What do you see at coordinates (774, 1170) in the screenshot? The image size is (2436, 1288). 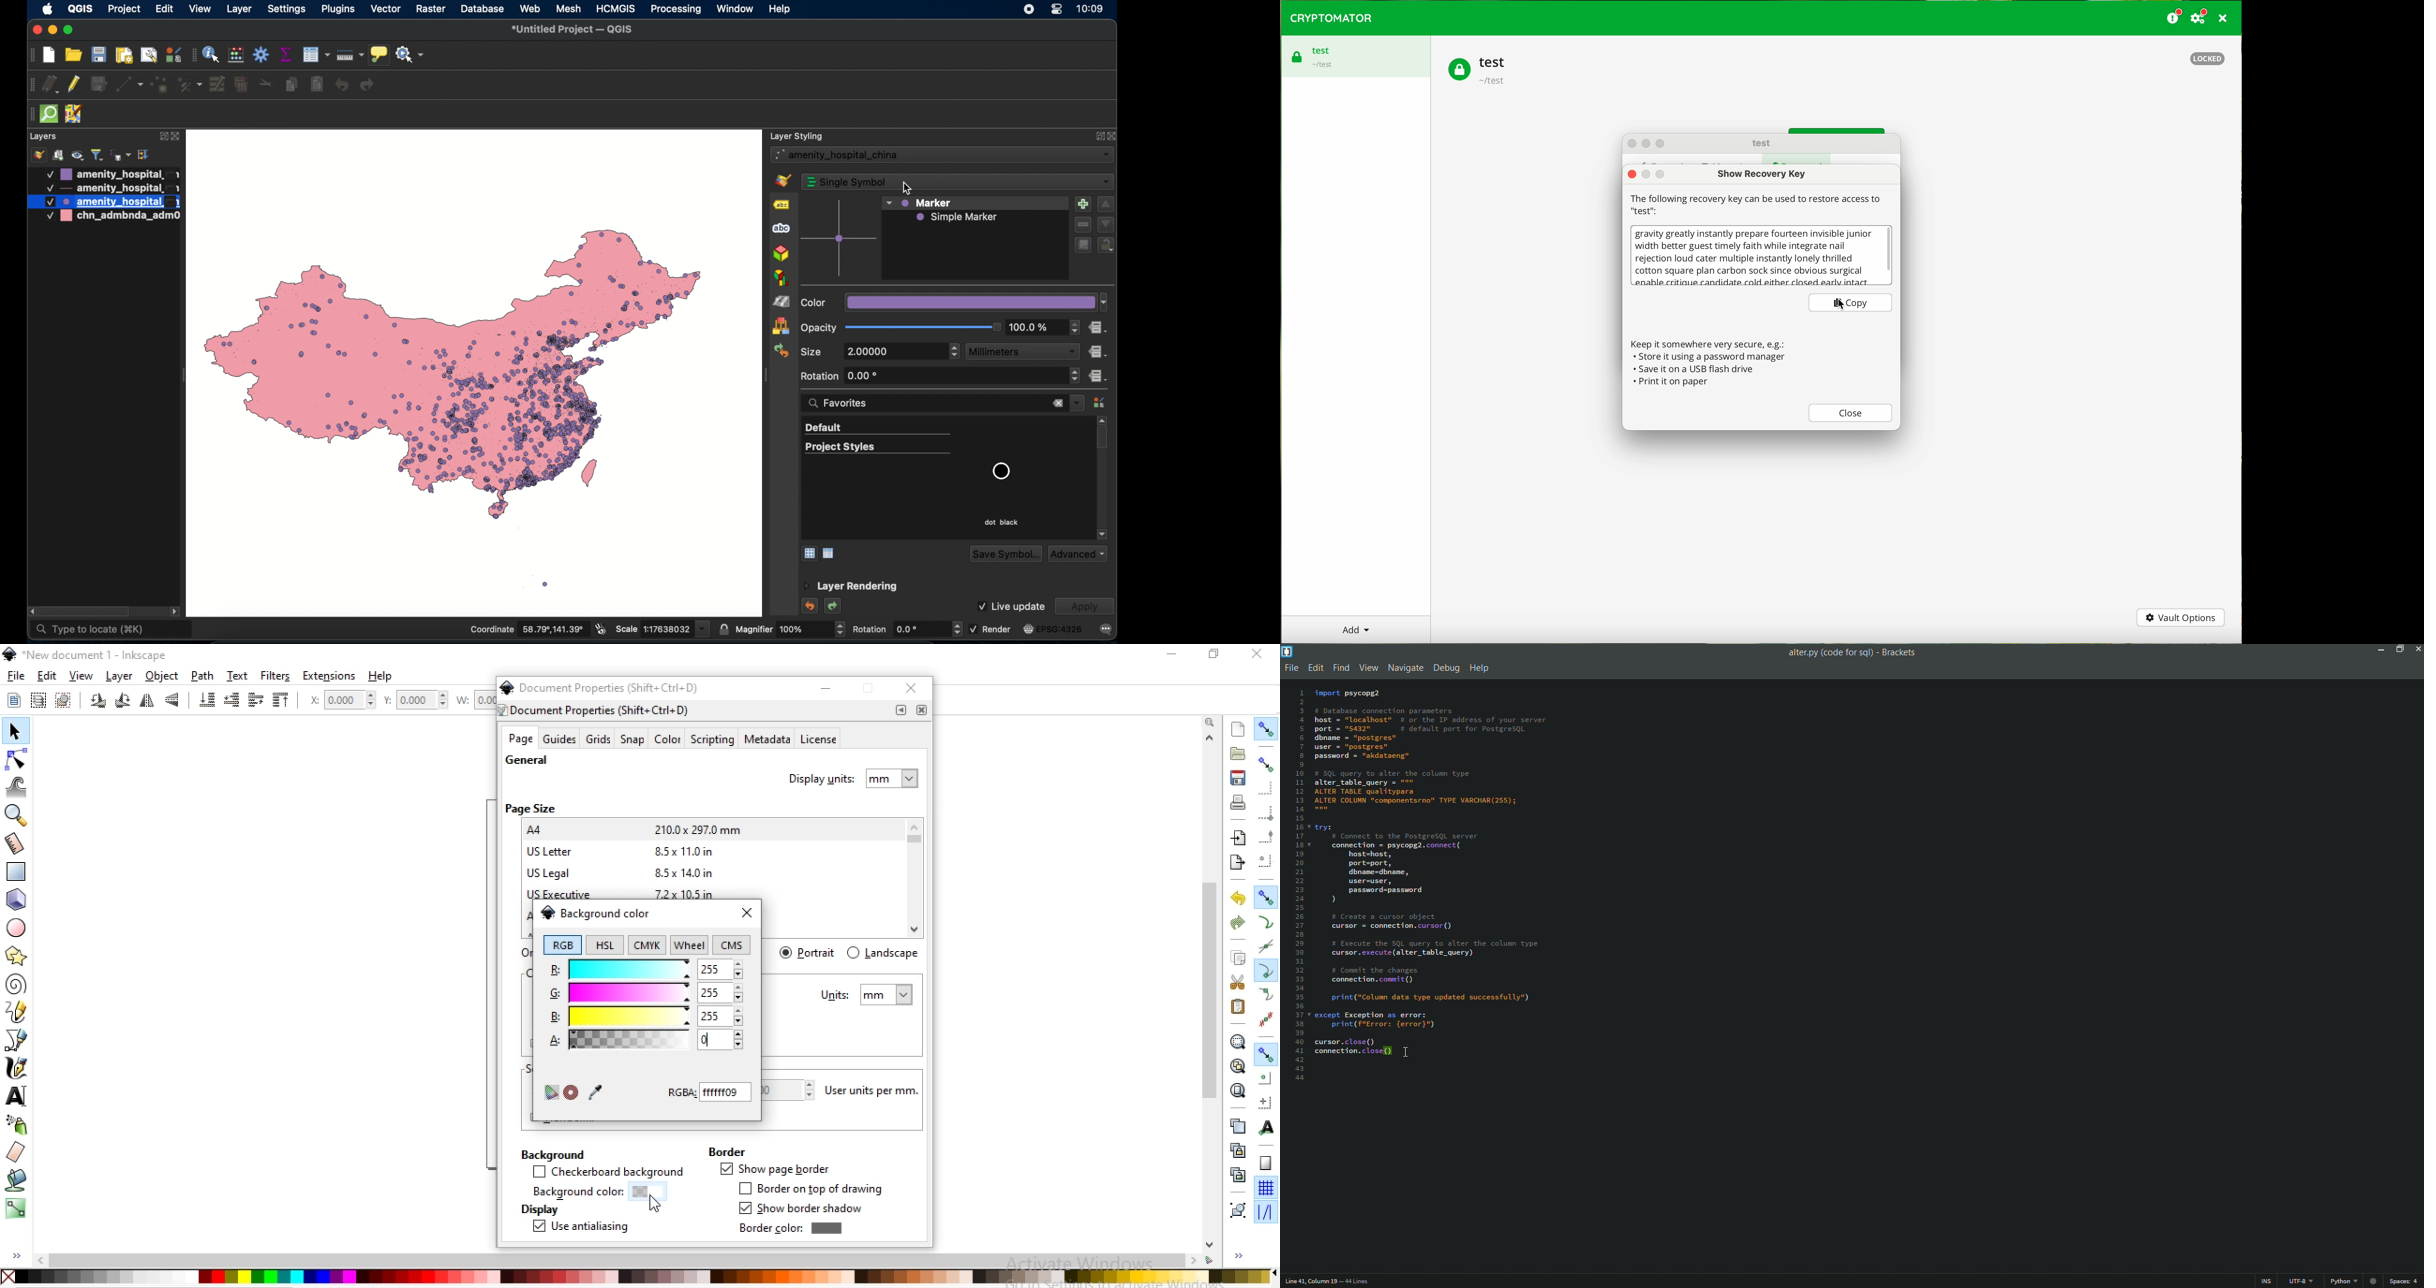 I see `show page border` at bounding box center [774, 1170].